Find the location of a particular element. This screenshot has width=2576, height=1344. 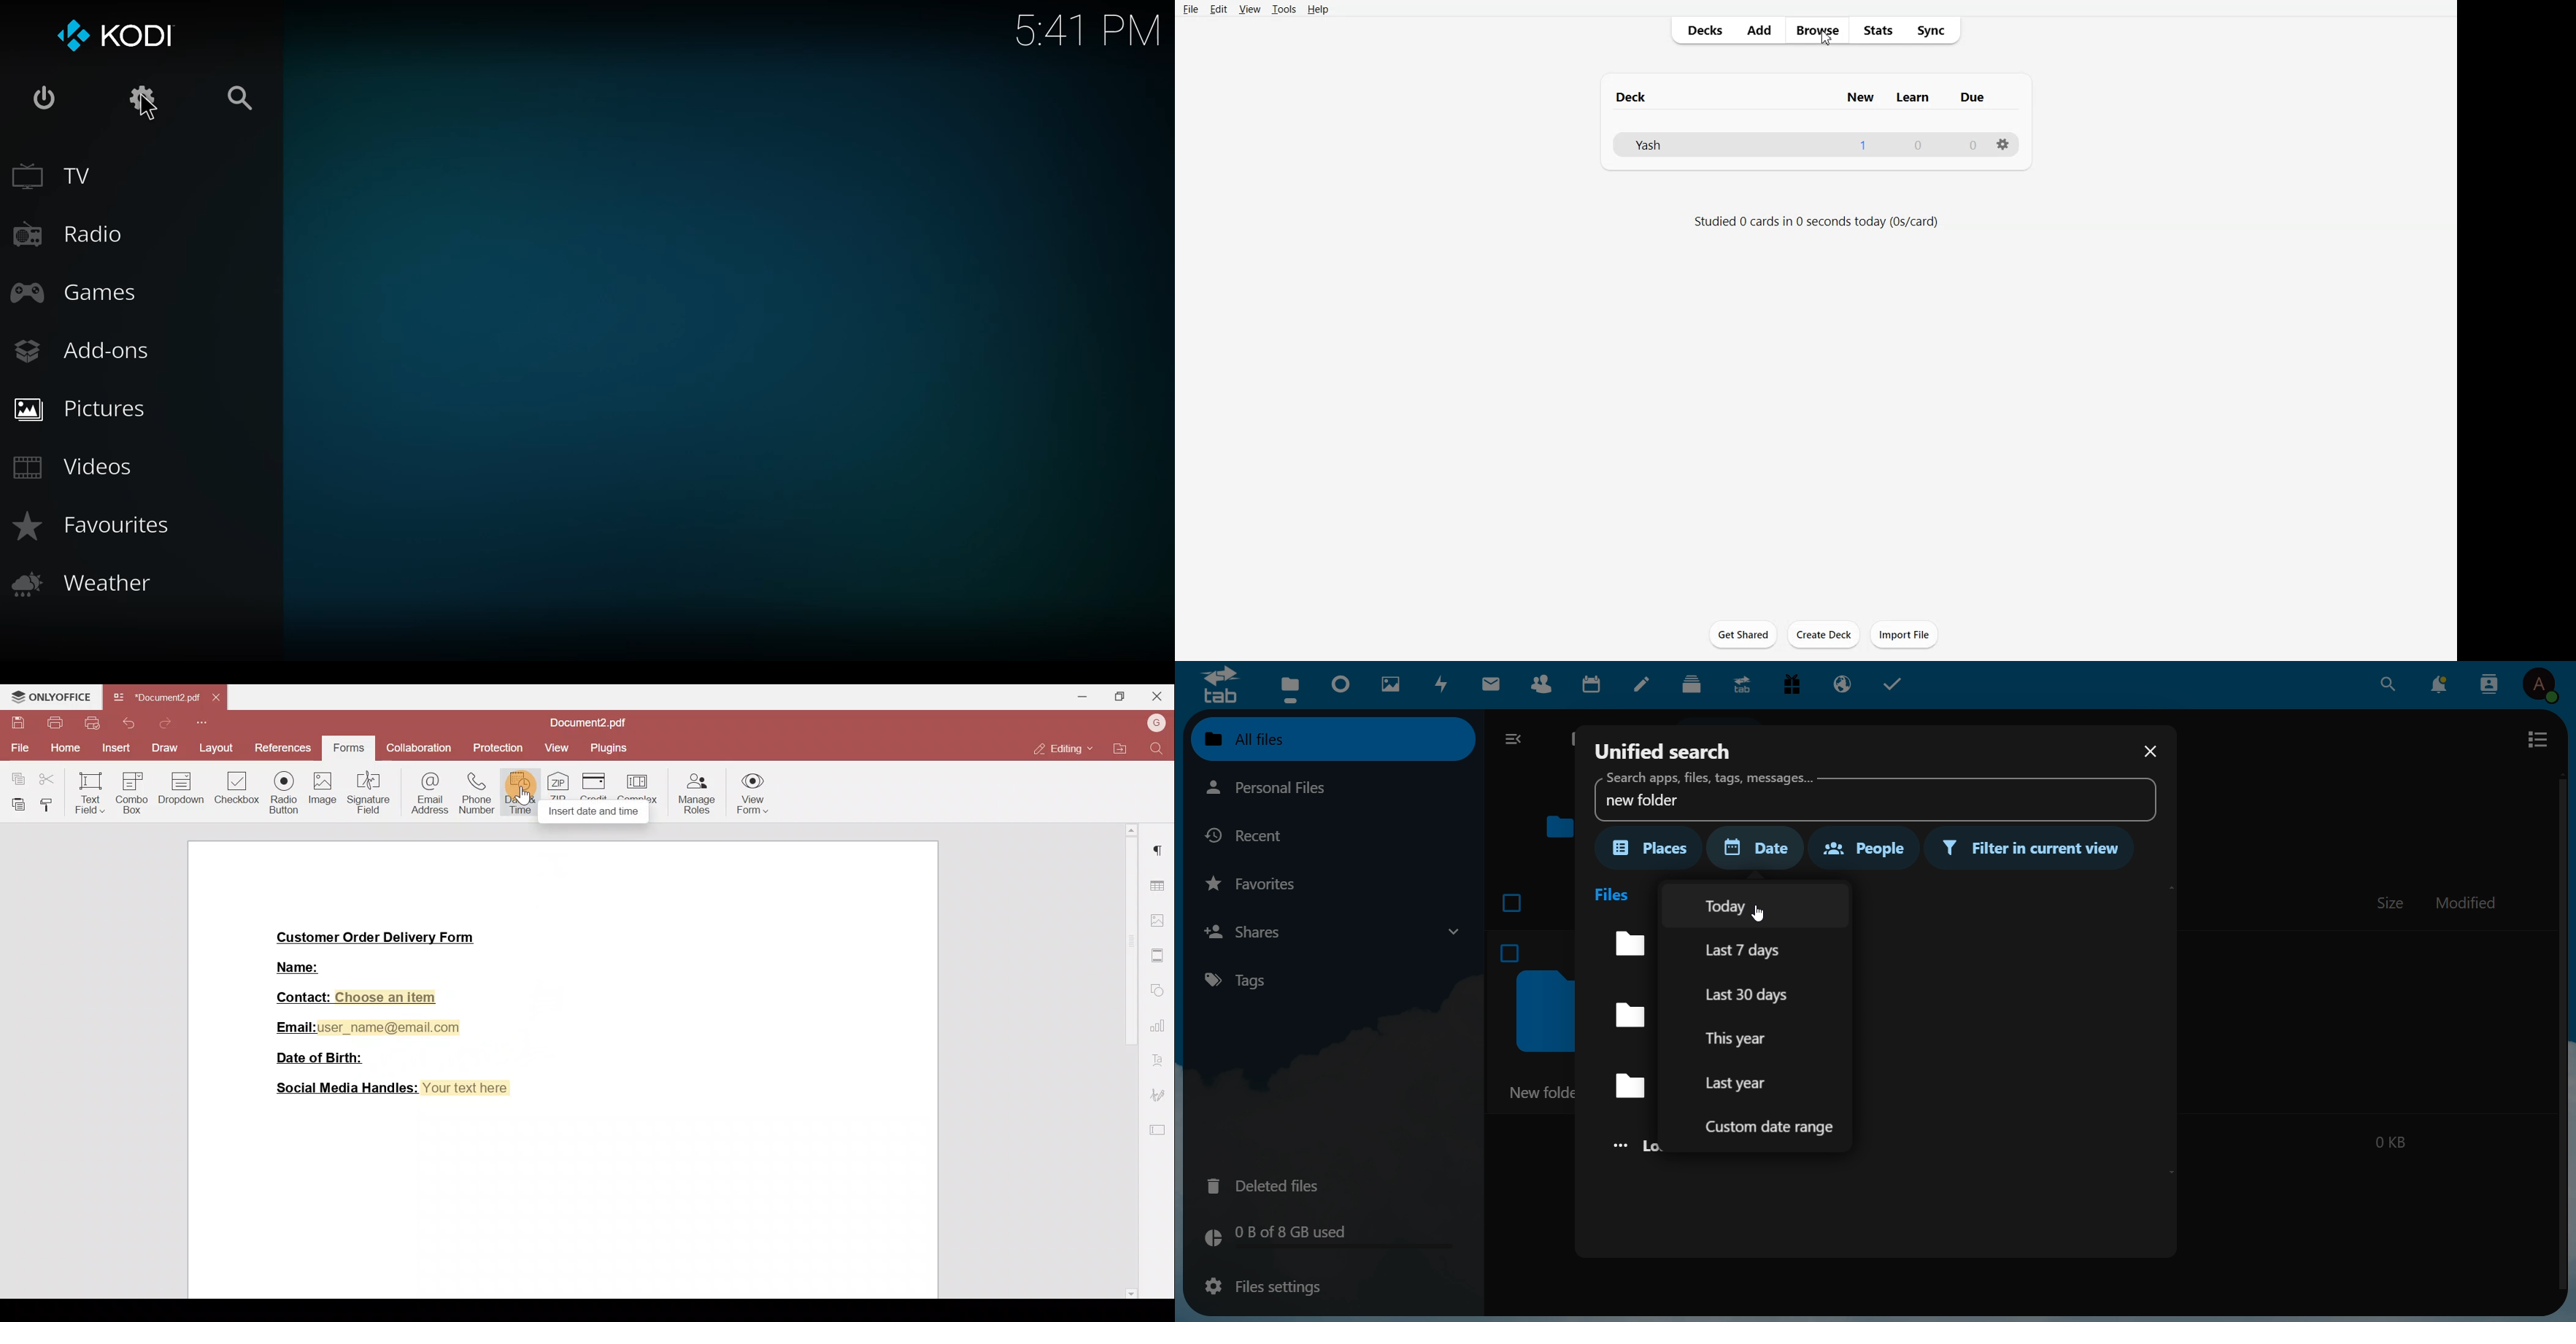

files is located at coordinates (1289, 688).